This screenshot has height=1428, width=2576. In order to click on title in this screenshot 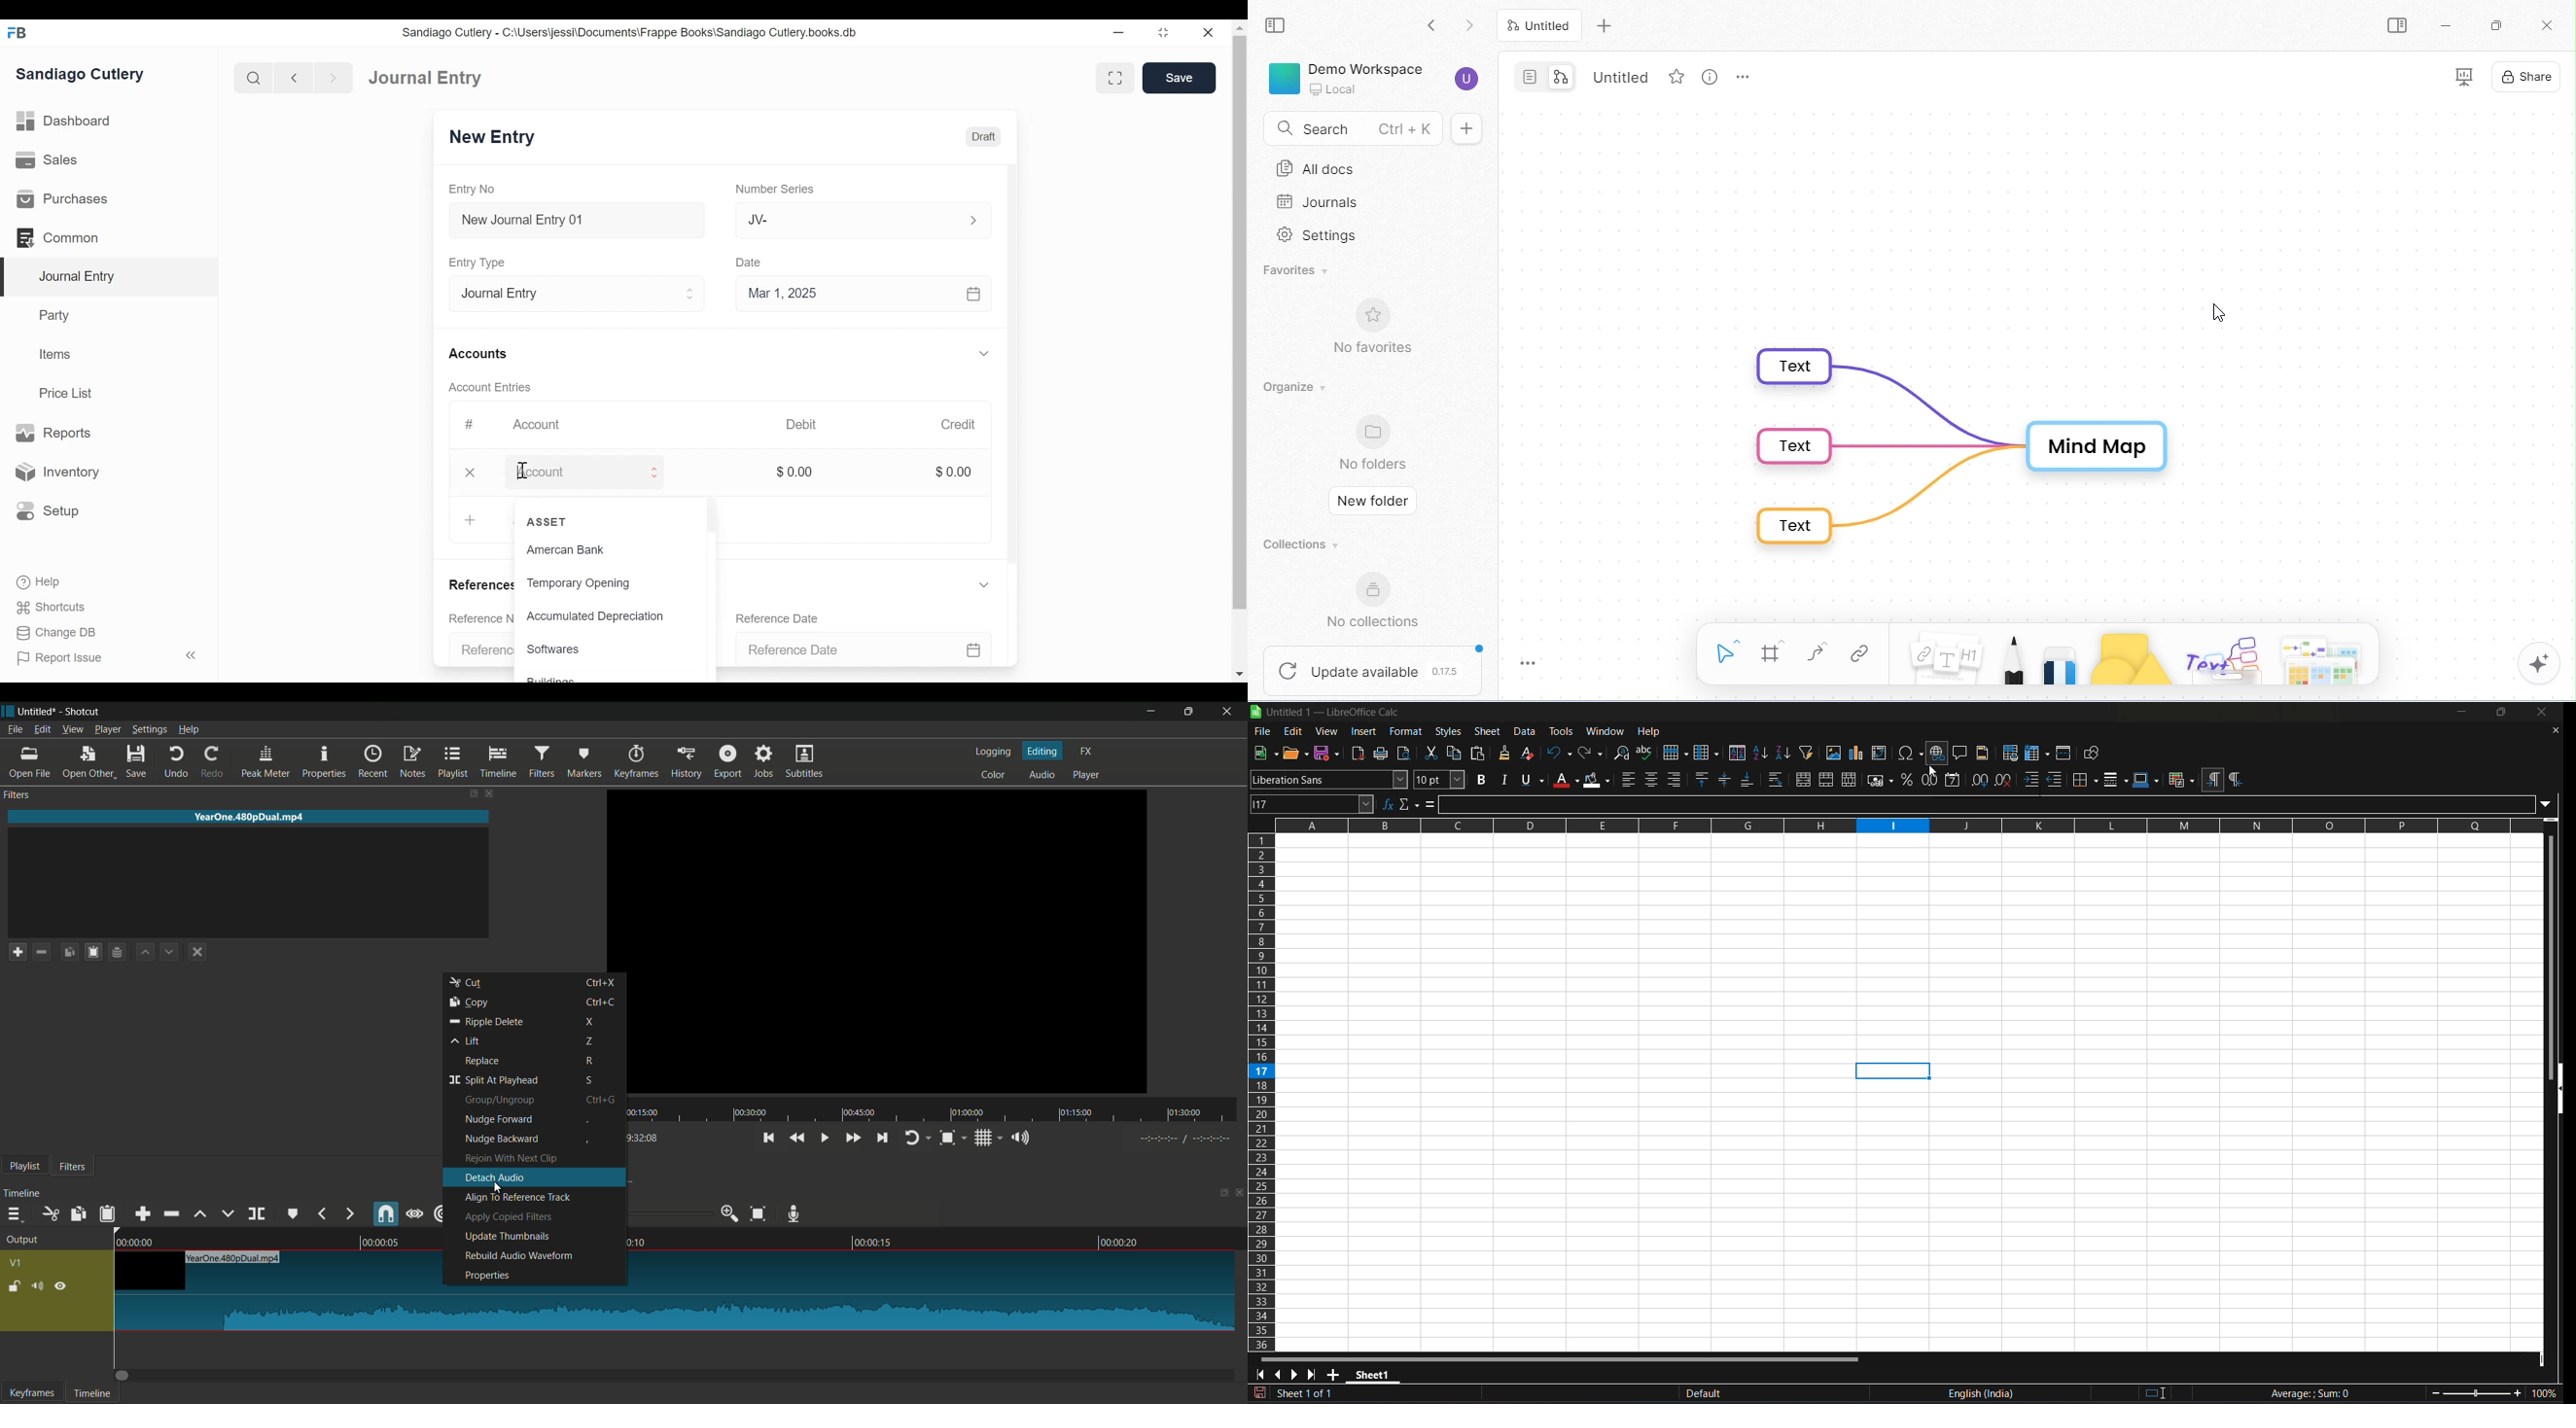, I will do `click(1334, 712)`.